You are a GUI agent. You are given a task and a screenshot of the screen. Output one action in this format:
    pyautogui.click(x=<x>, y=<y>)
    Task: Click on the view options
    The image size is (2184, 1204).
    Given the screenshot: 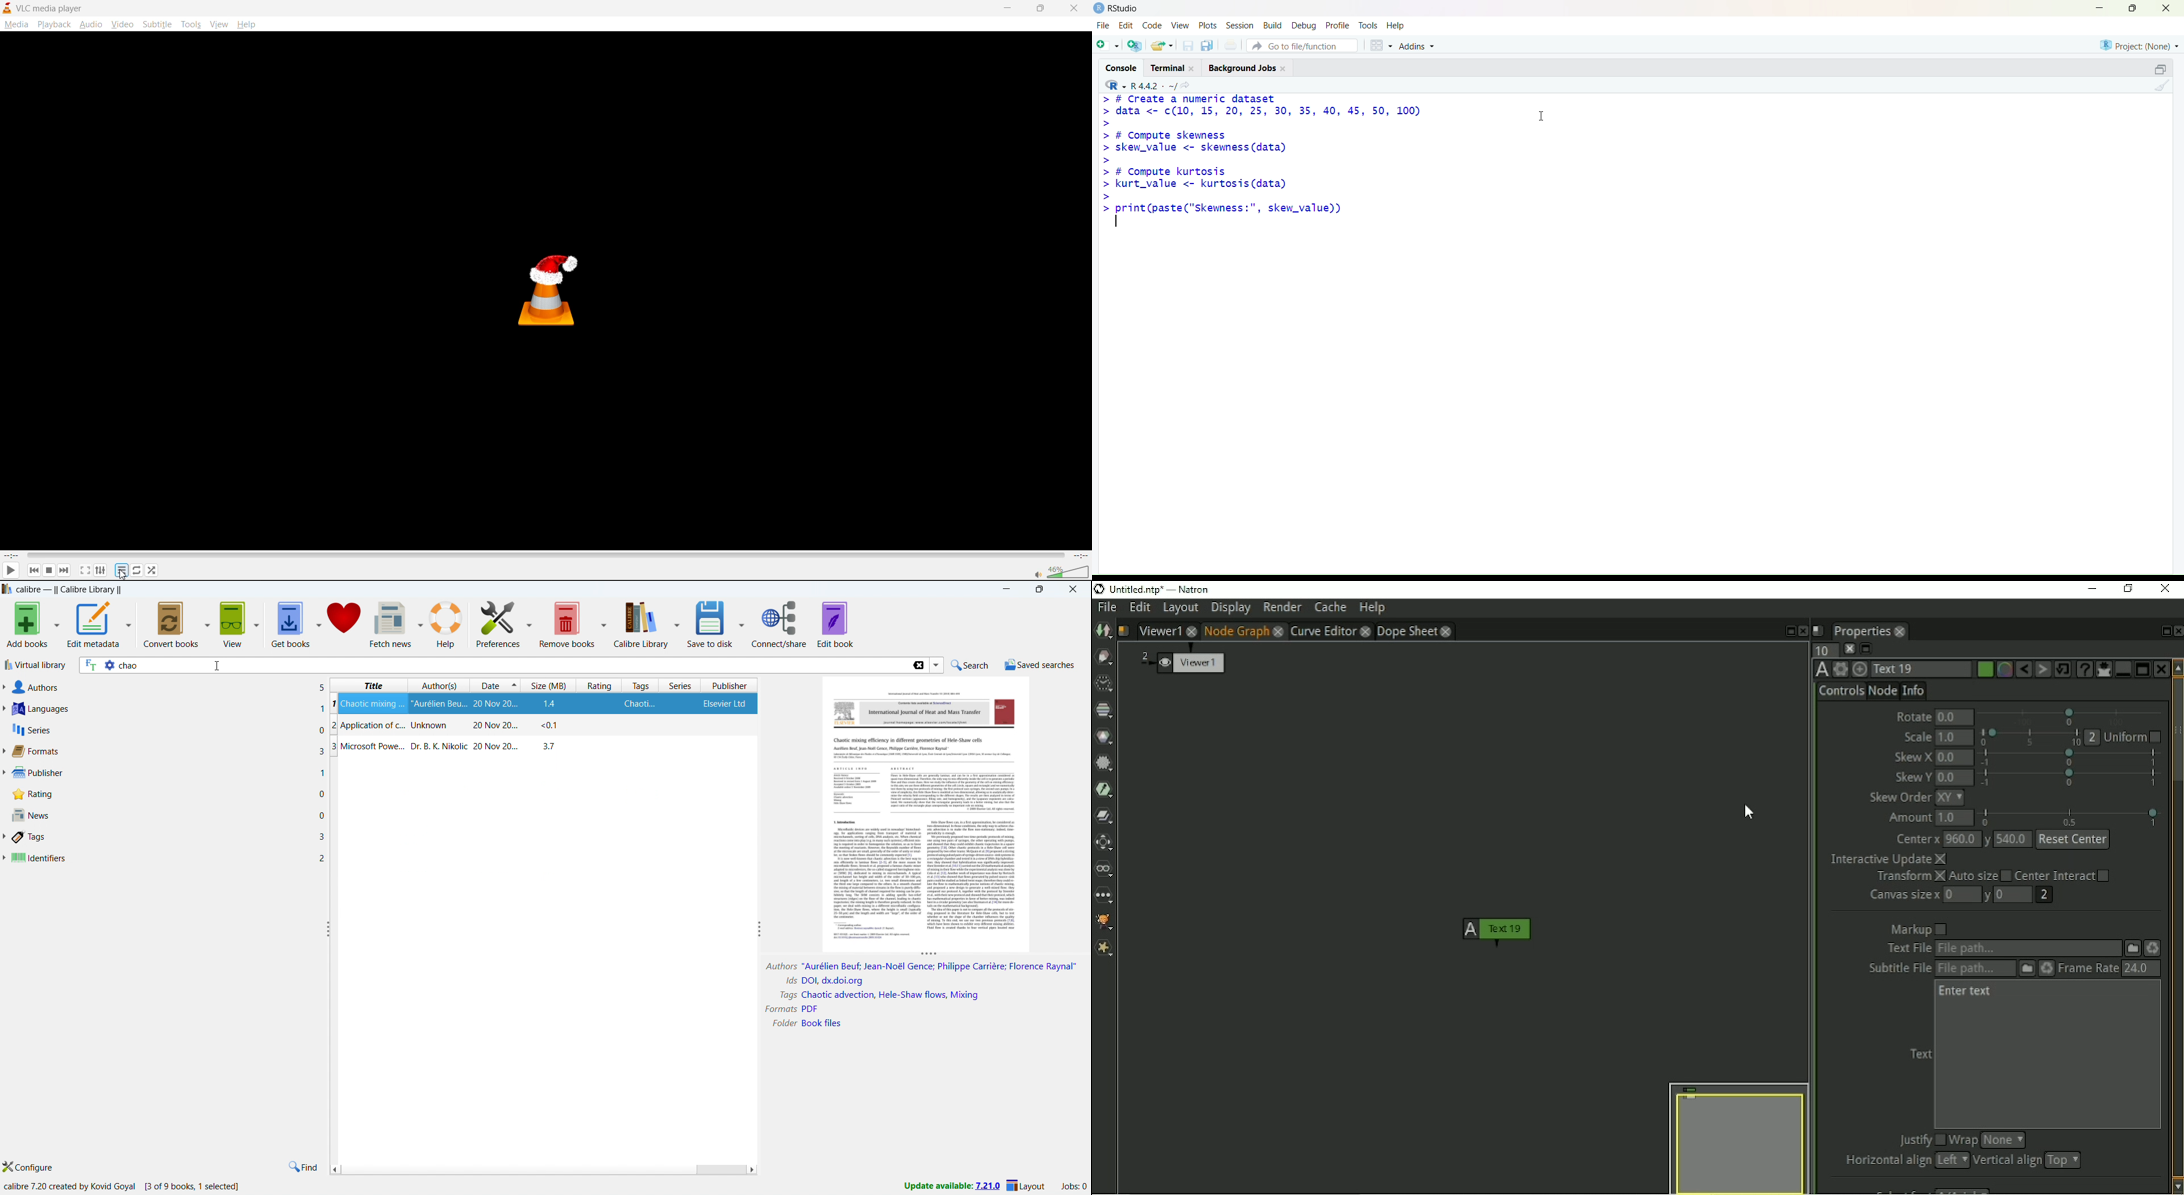 What is the action you would take?
    pyautogui.click(x=256, y=623)
    